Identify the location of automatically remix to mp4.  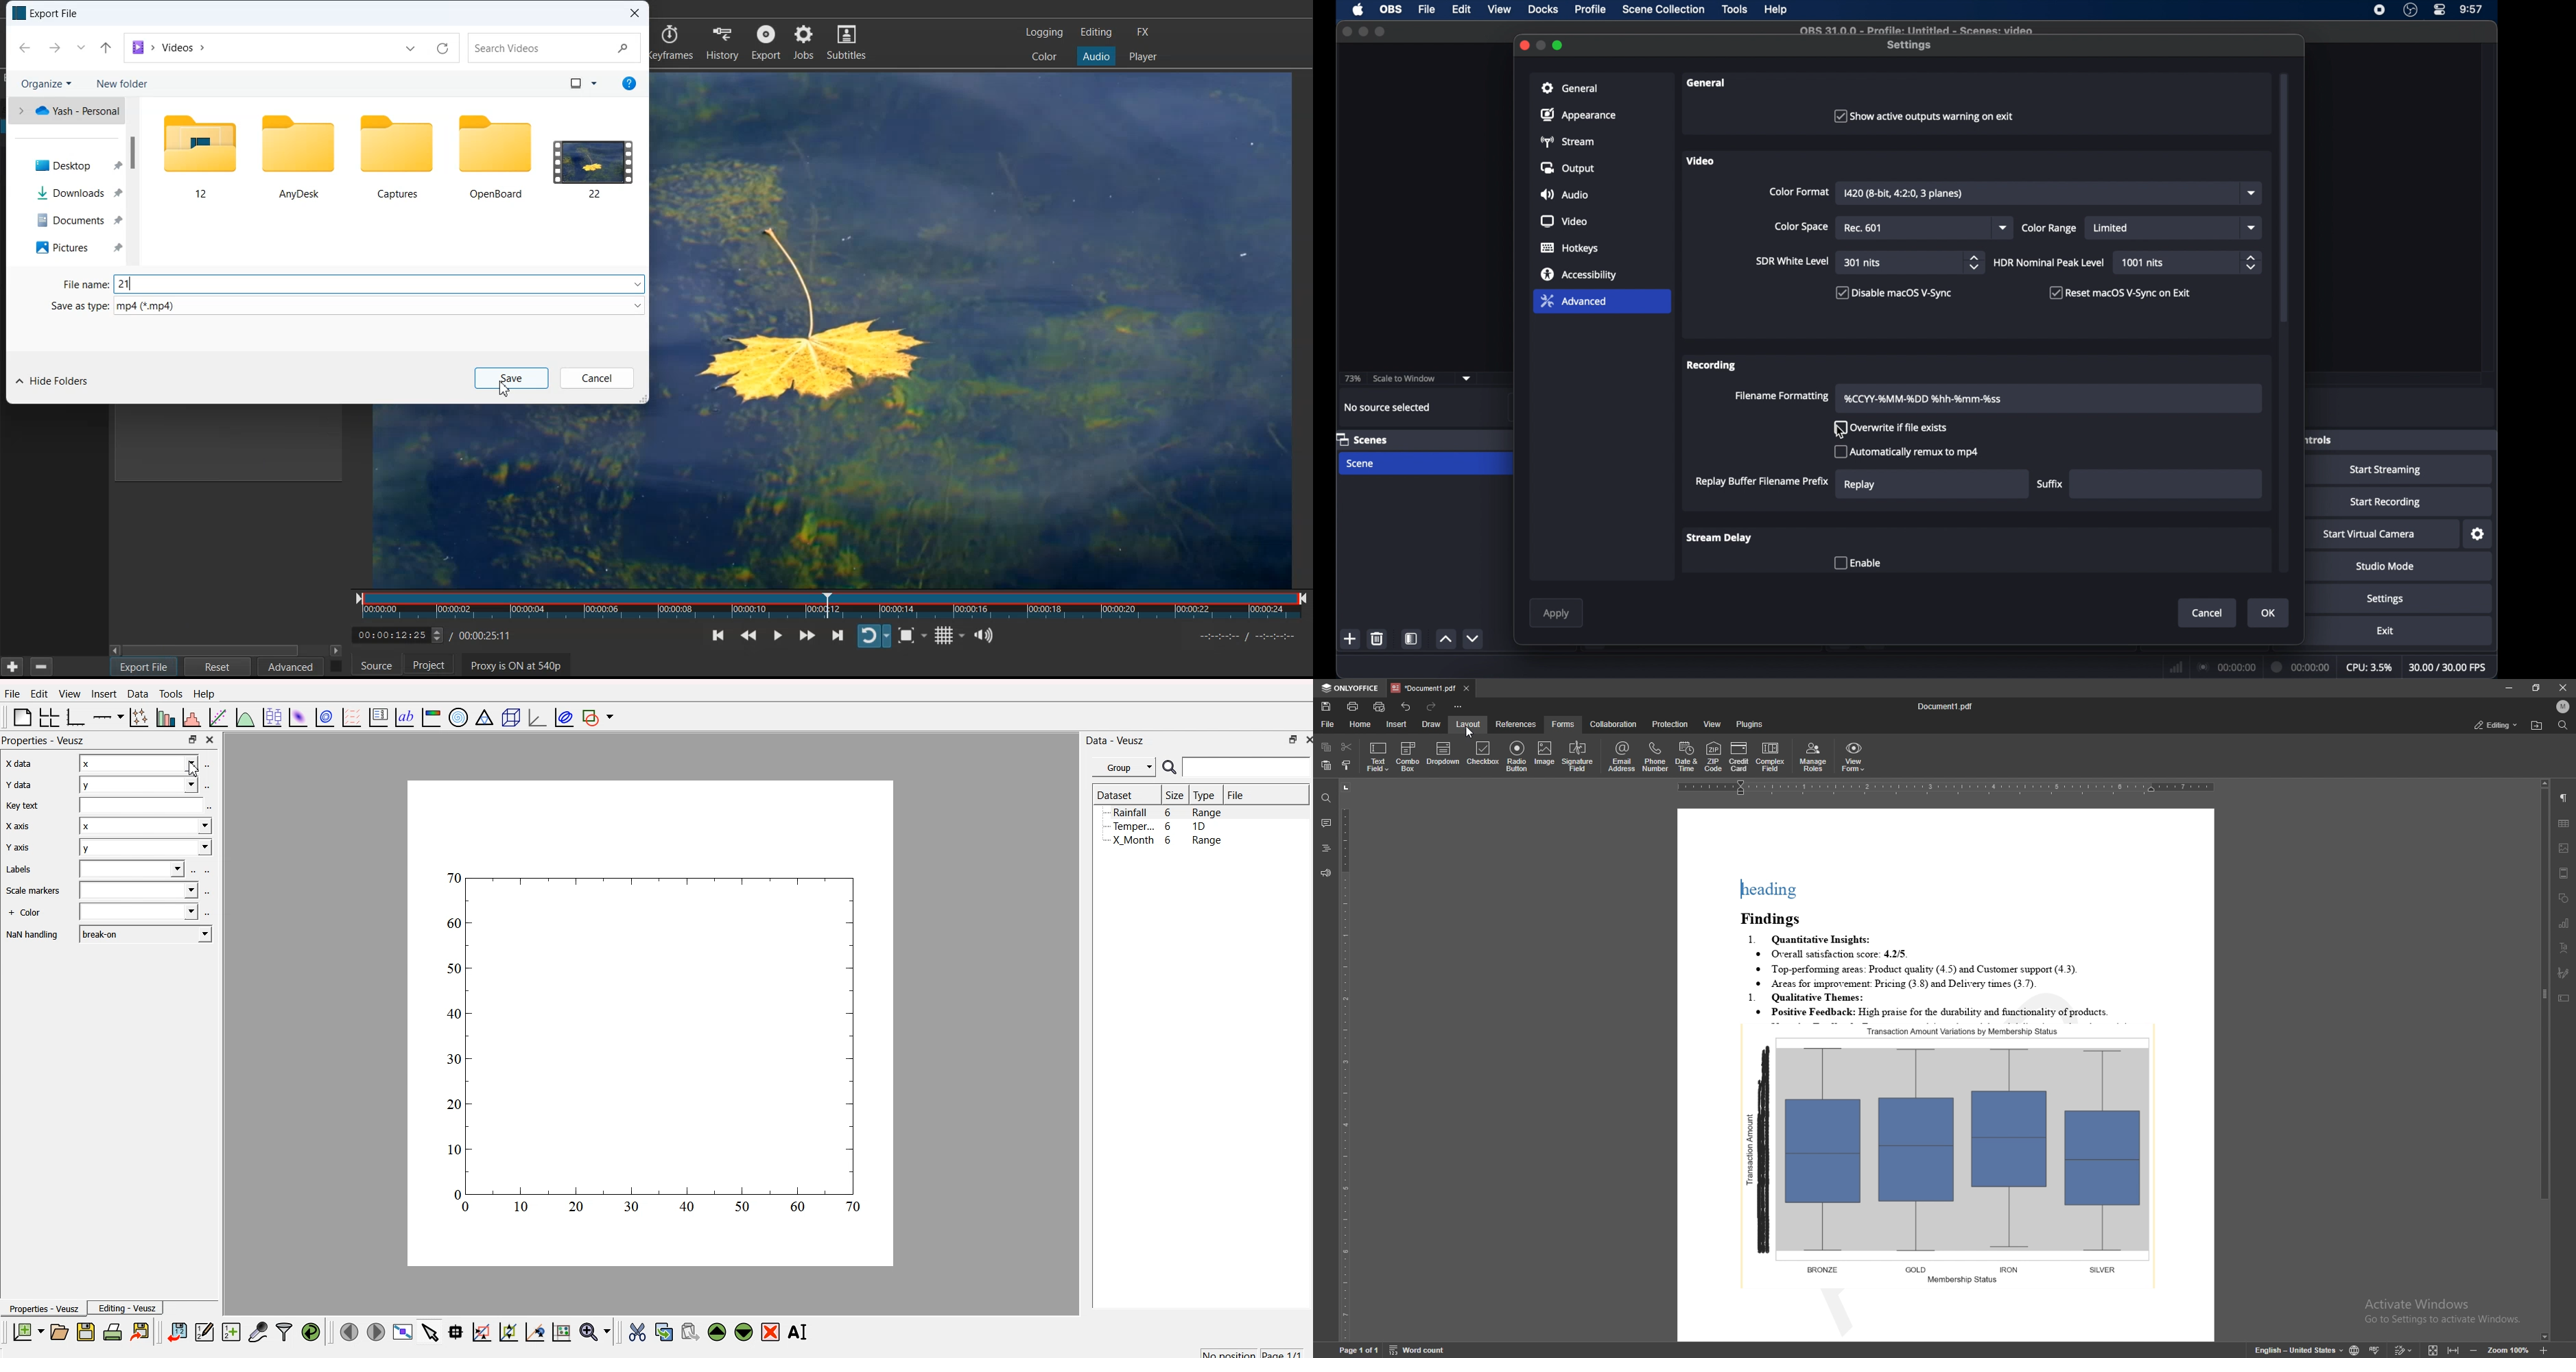
(1907, 451).